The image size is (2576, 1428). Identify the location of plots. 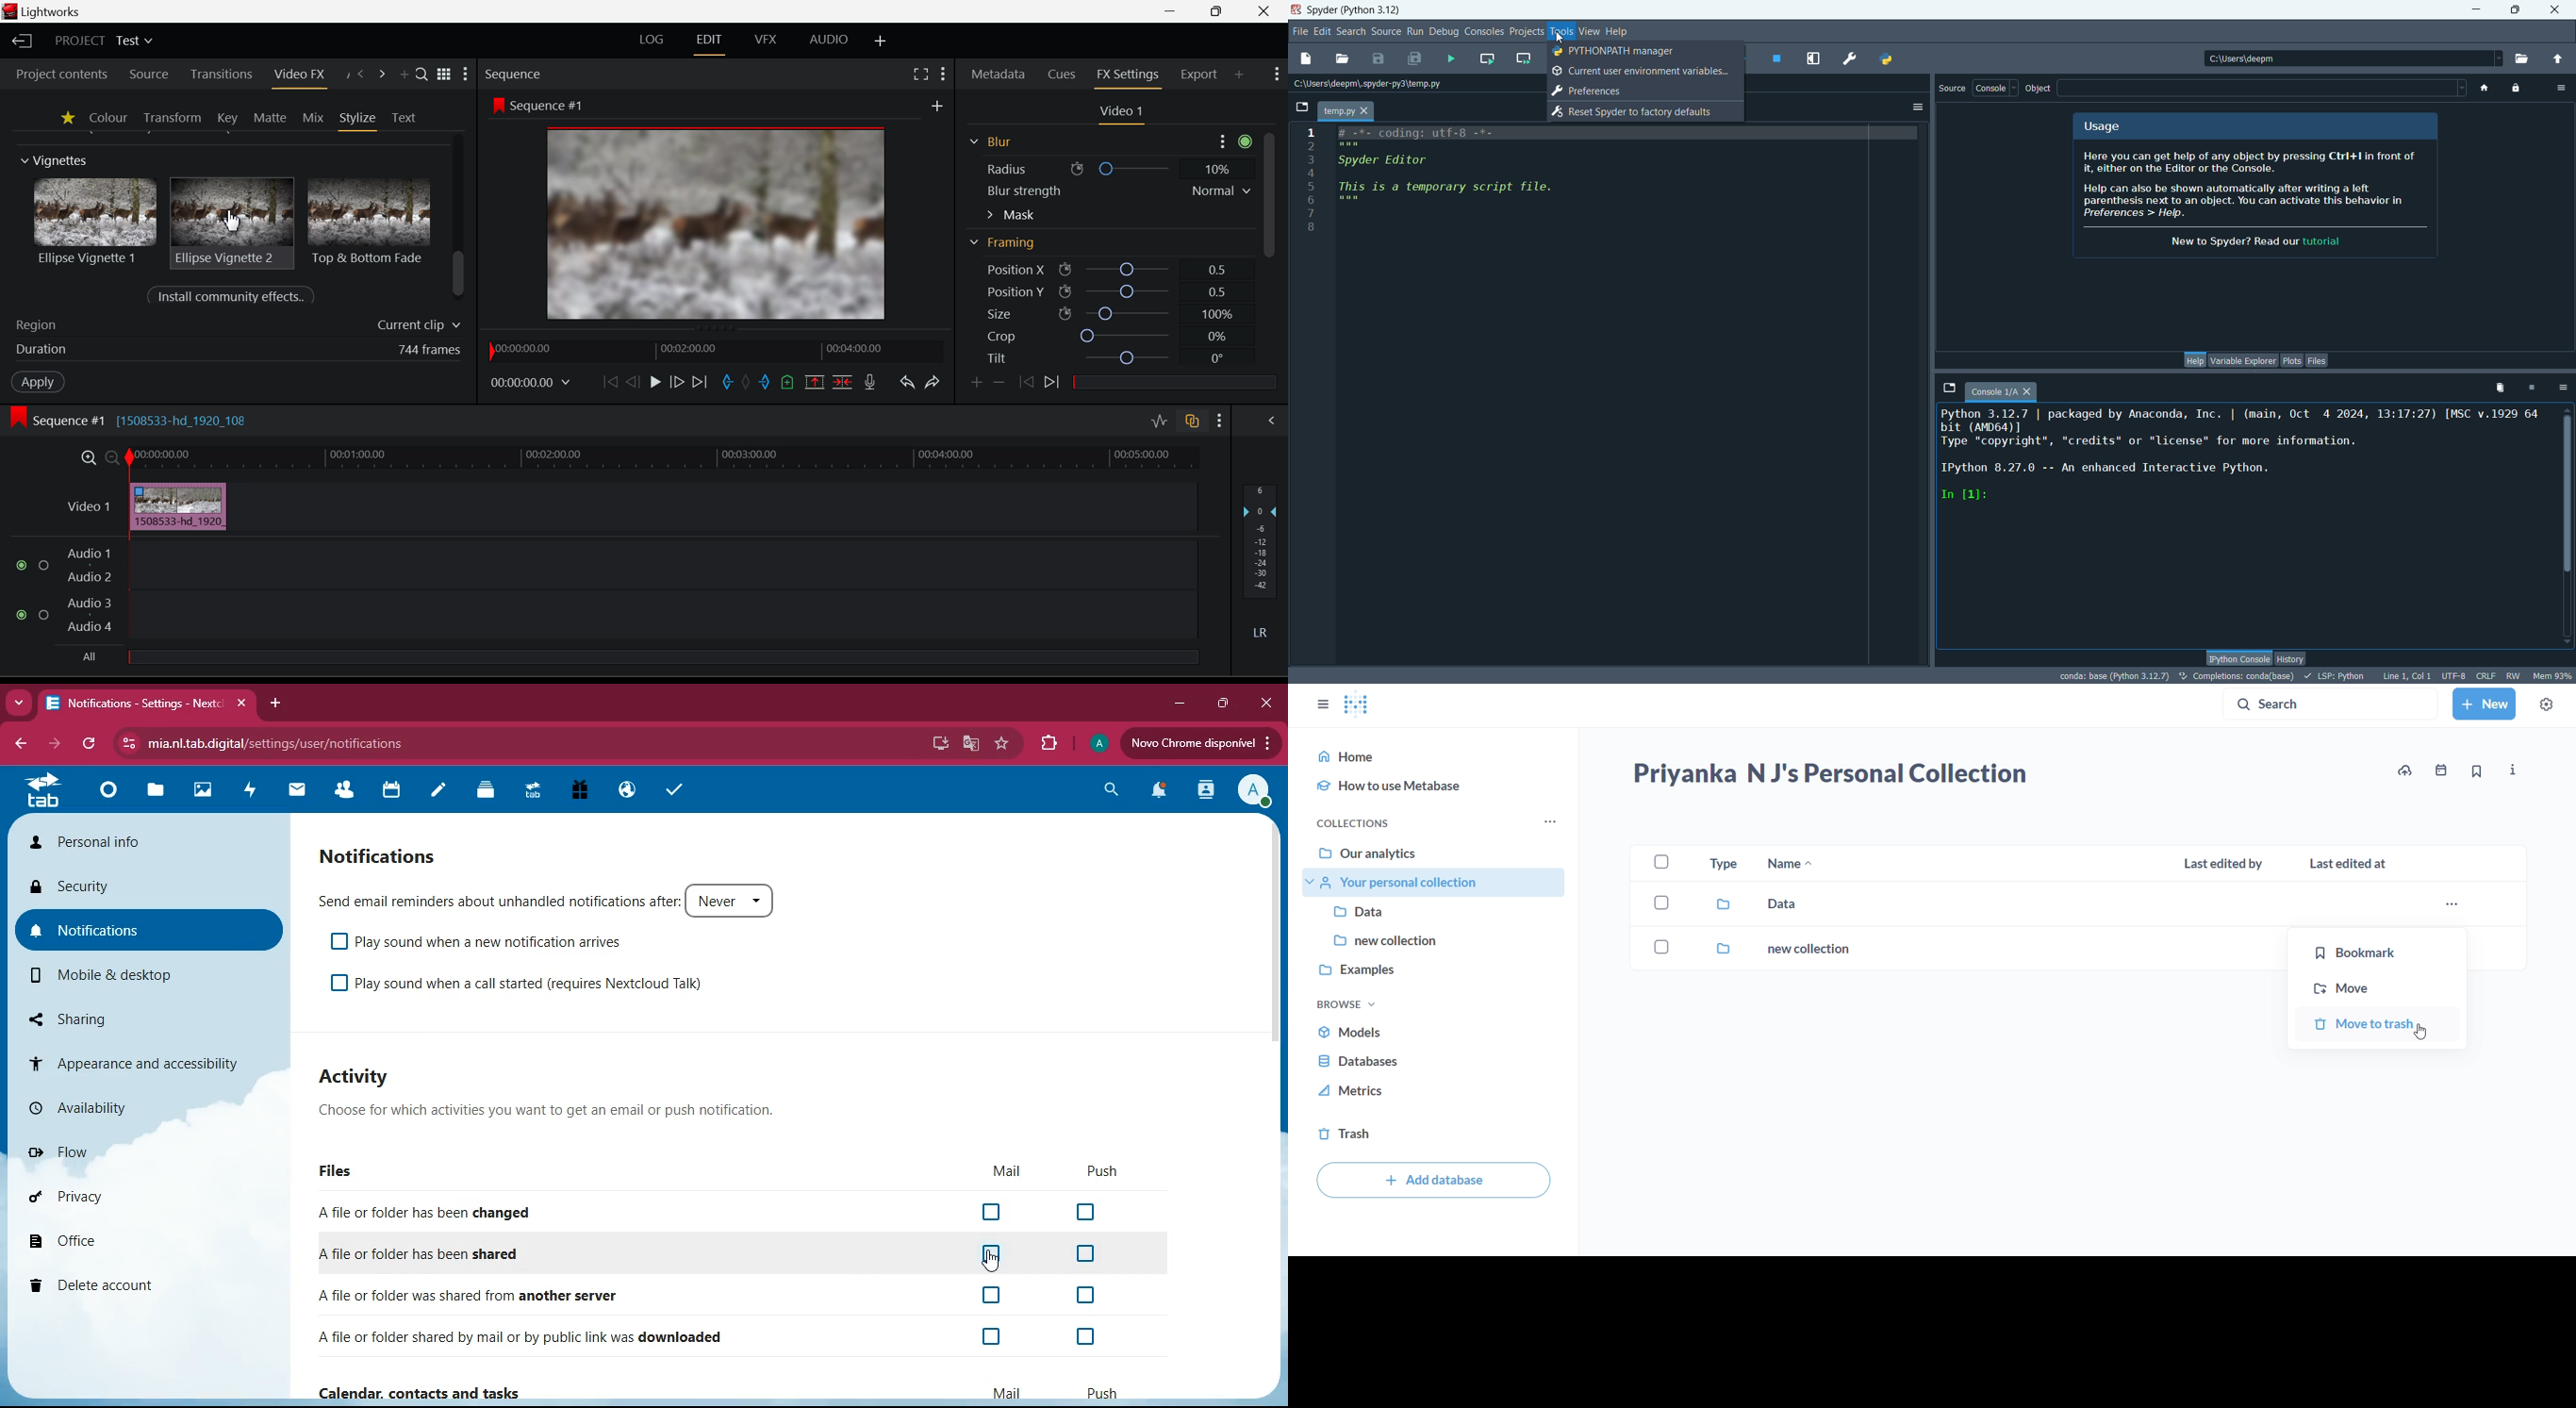
(2293, 362).